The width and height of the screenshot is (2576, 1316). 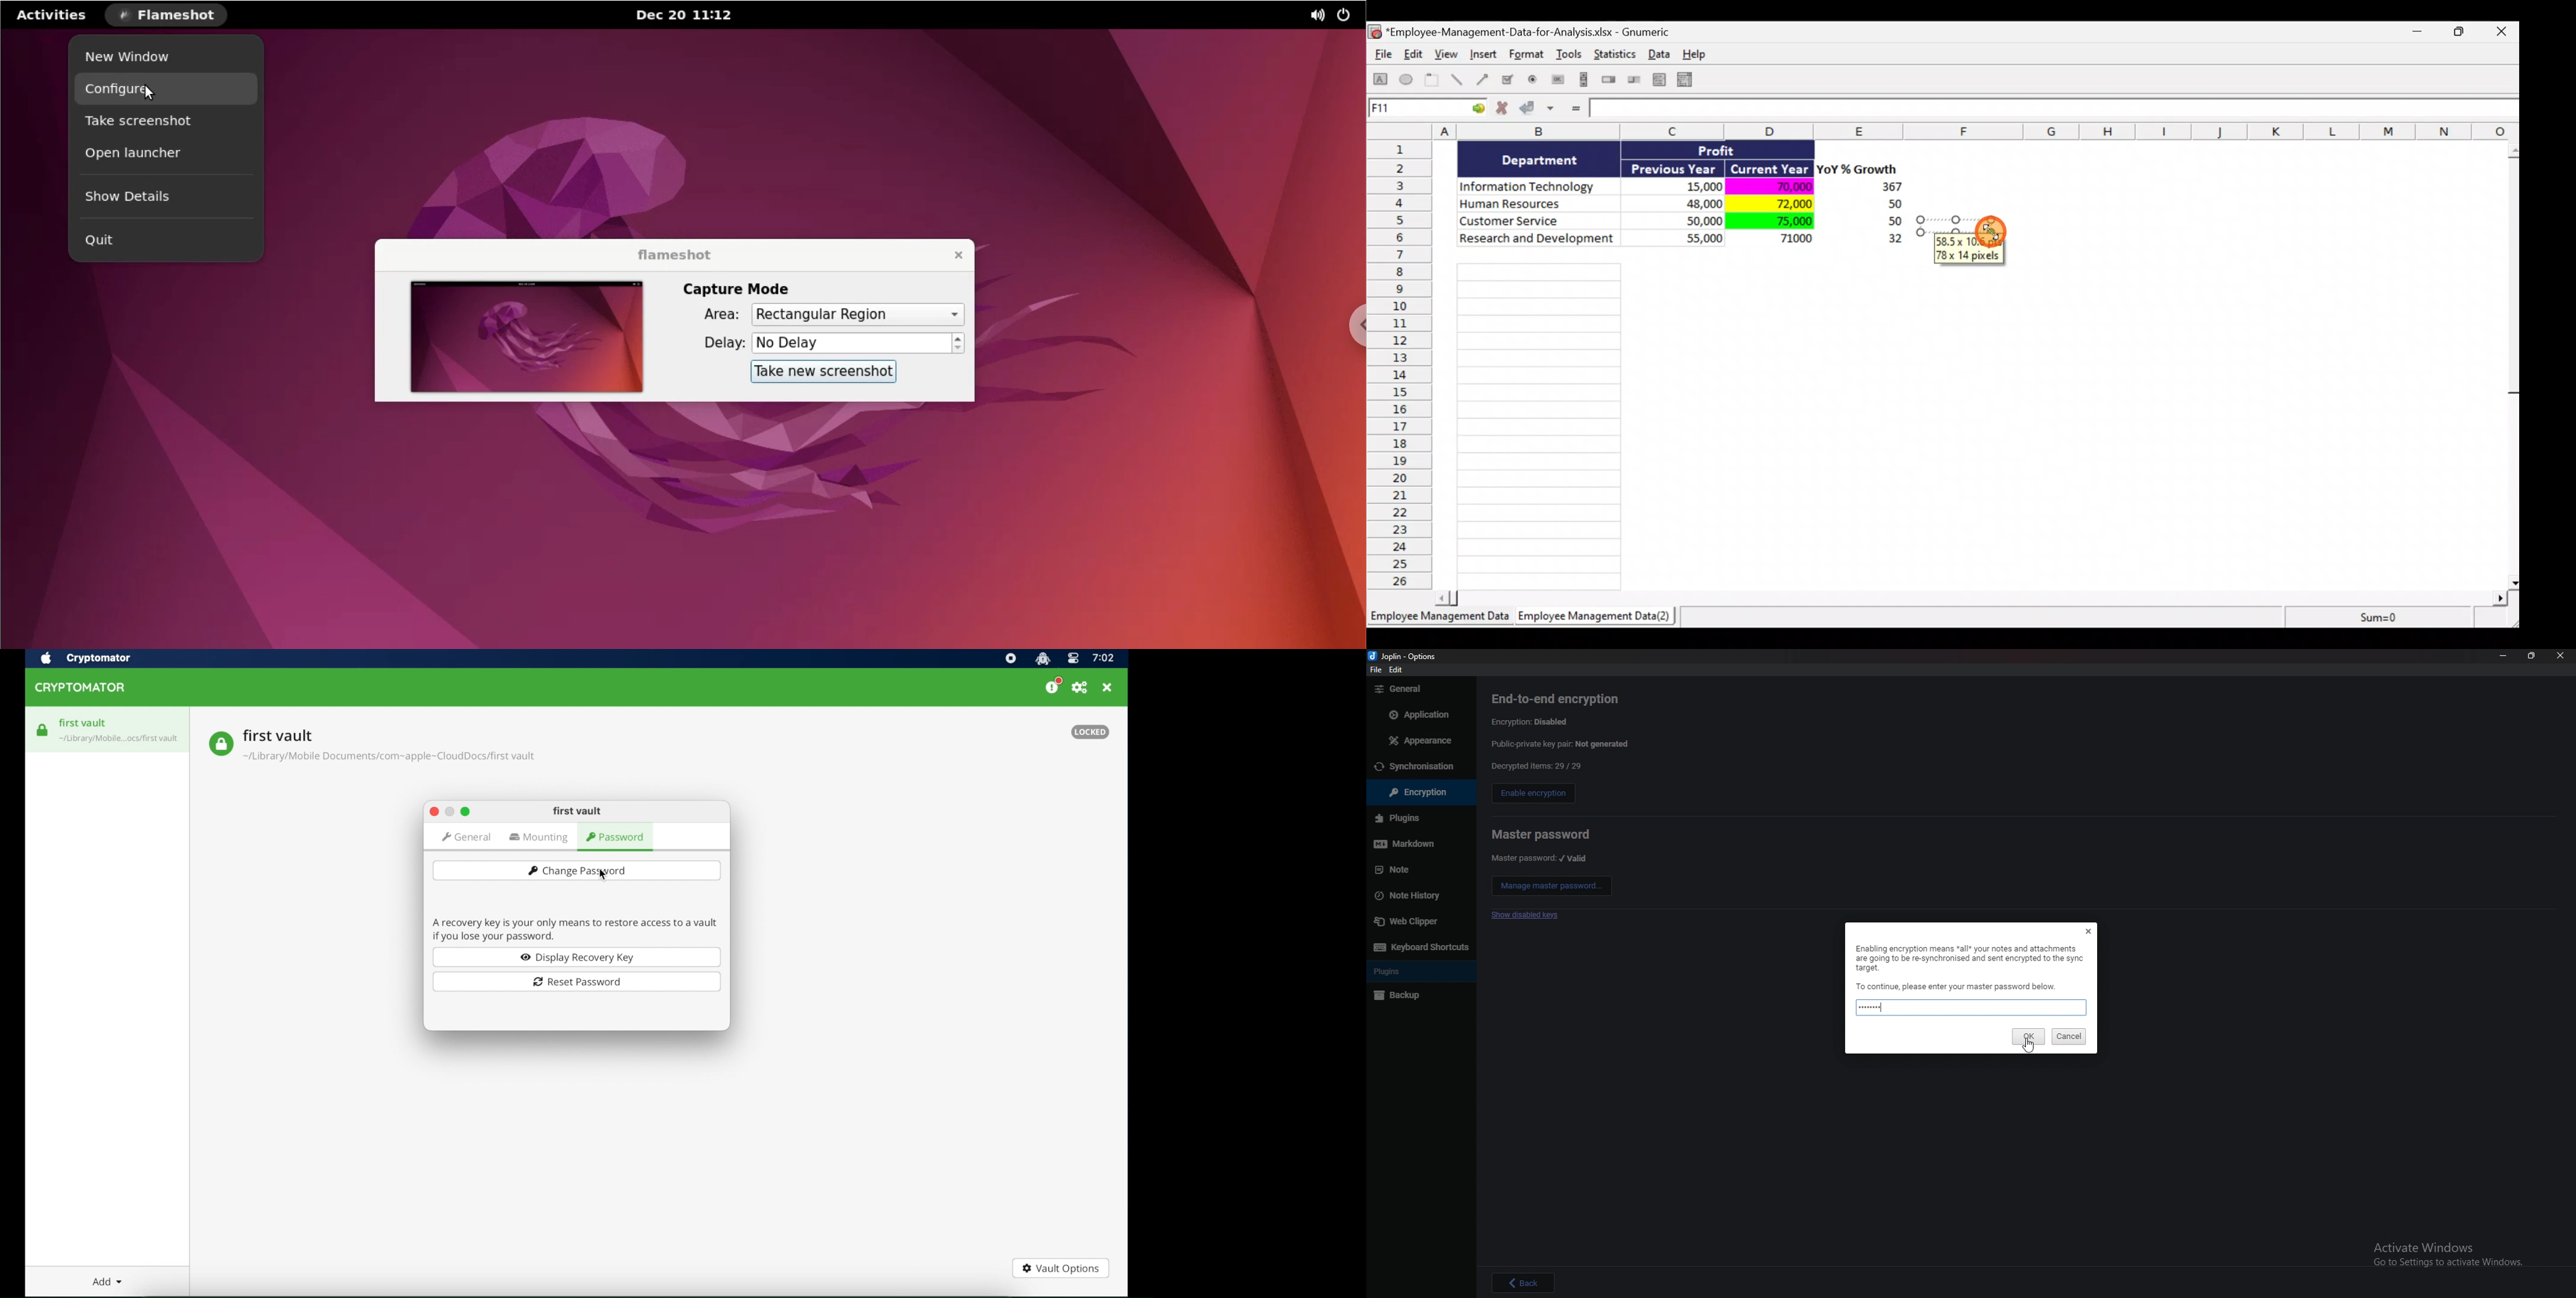 What do you see at coordinates (712, 345) in the screenshot?
I see `delay ` at bounding box center [712, 345].